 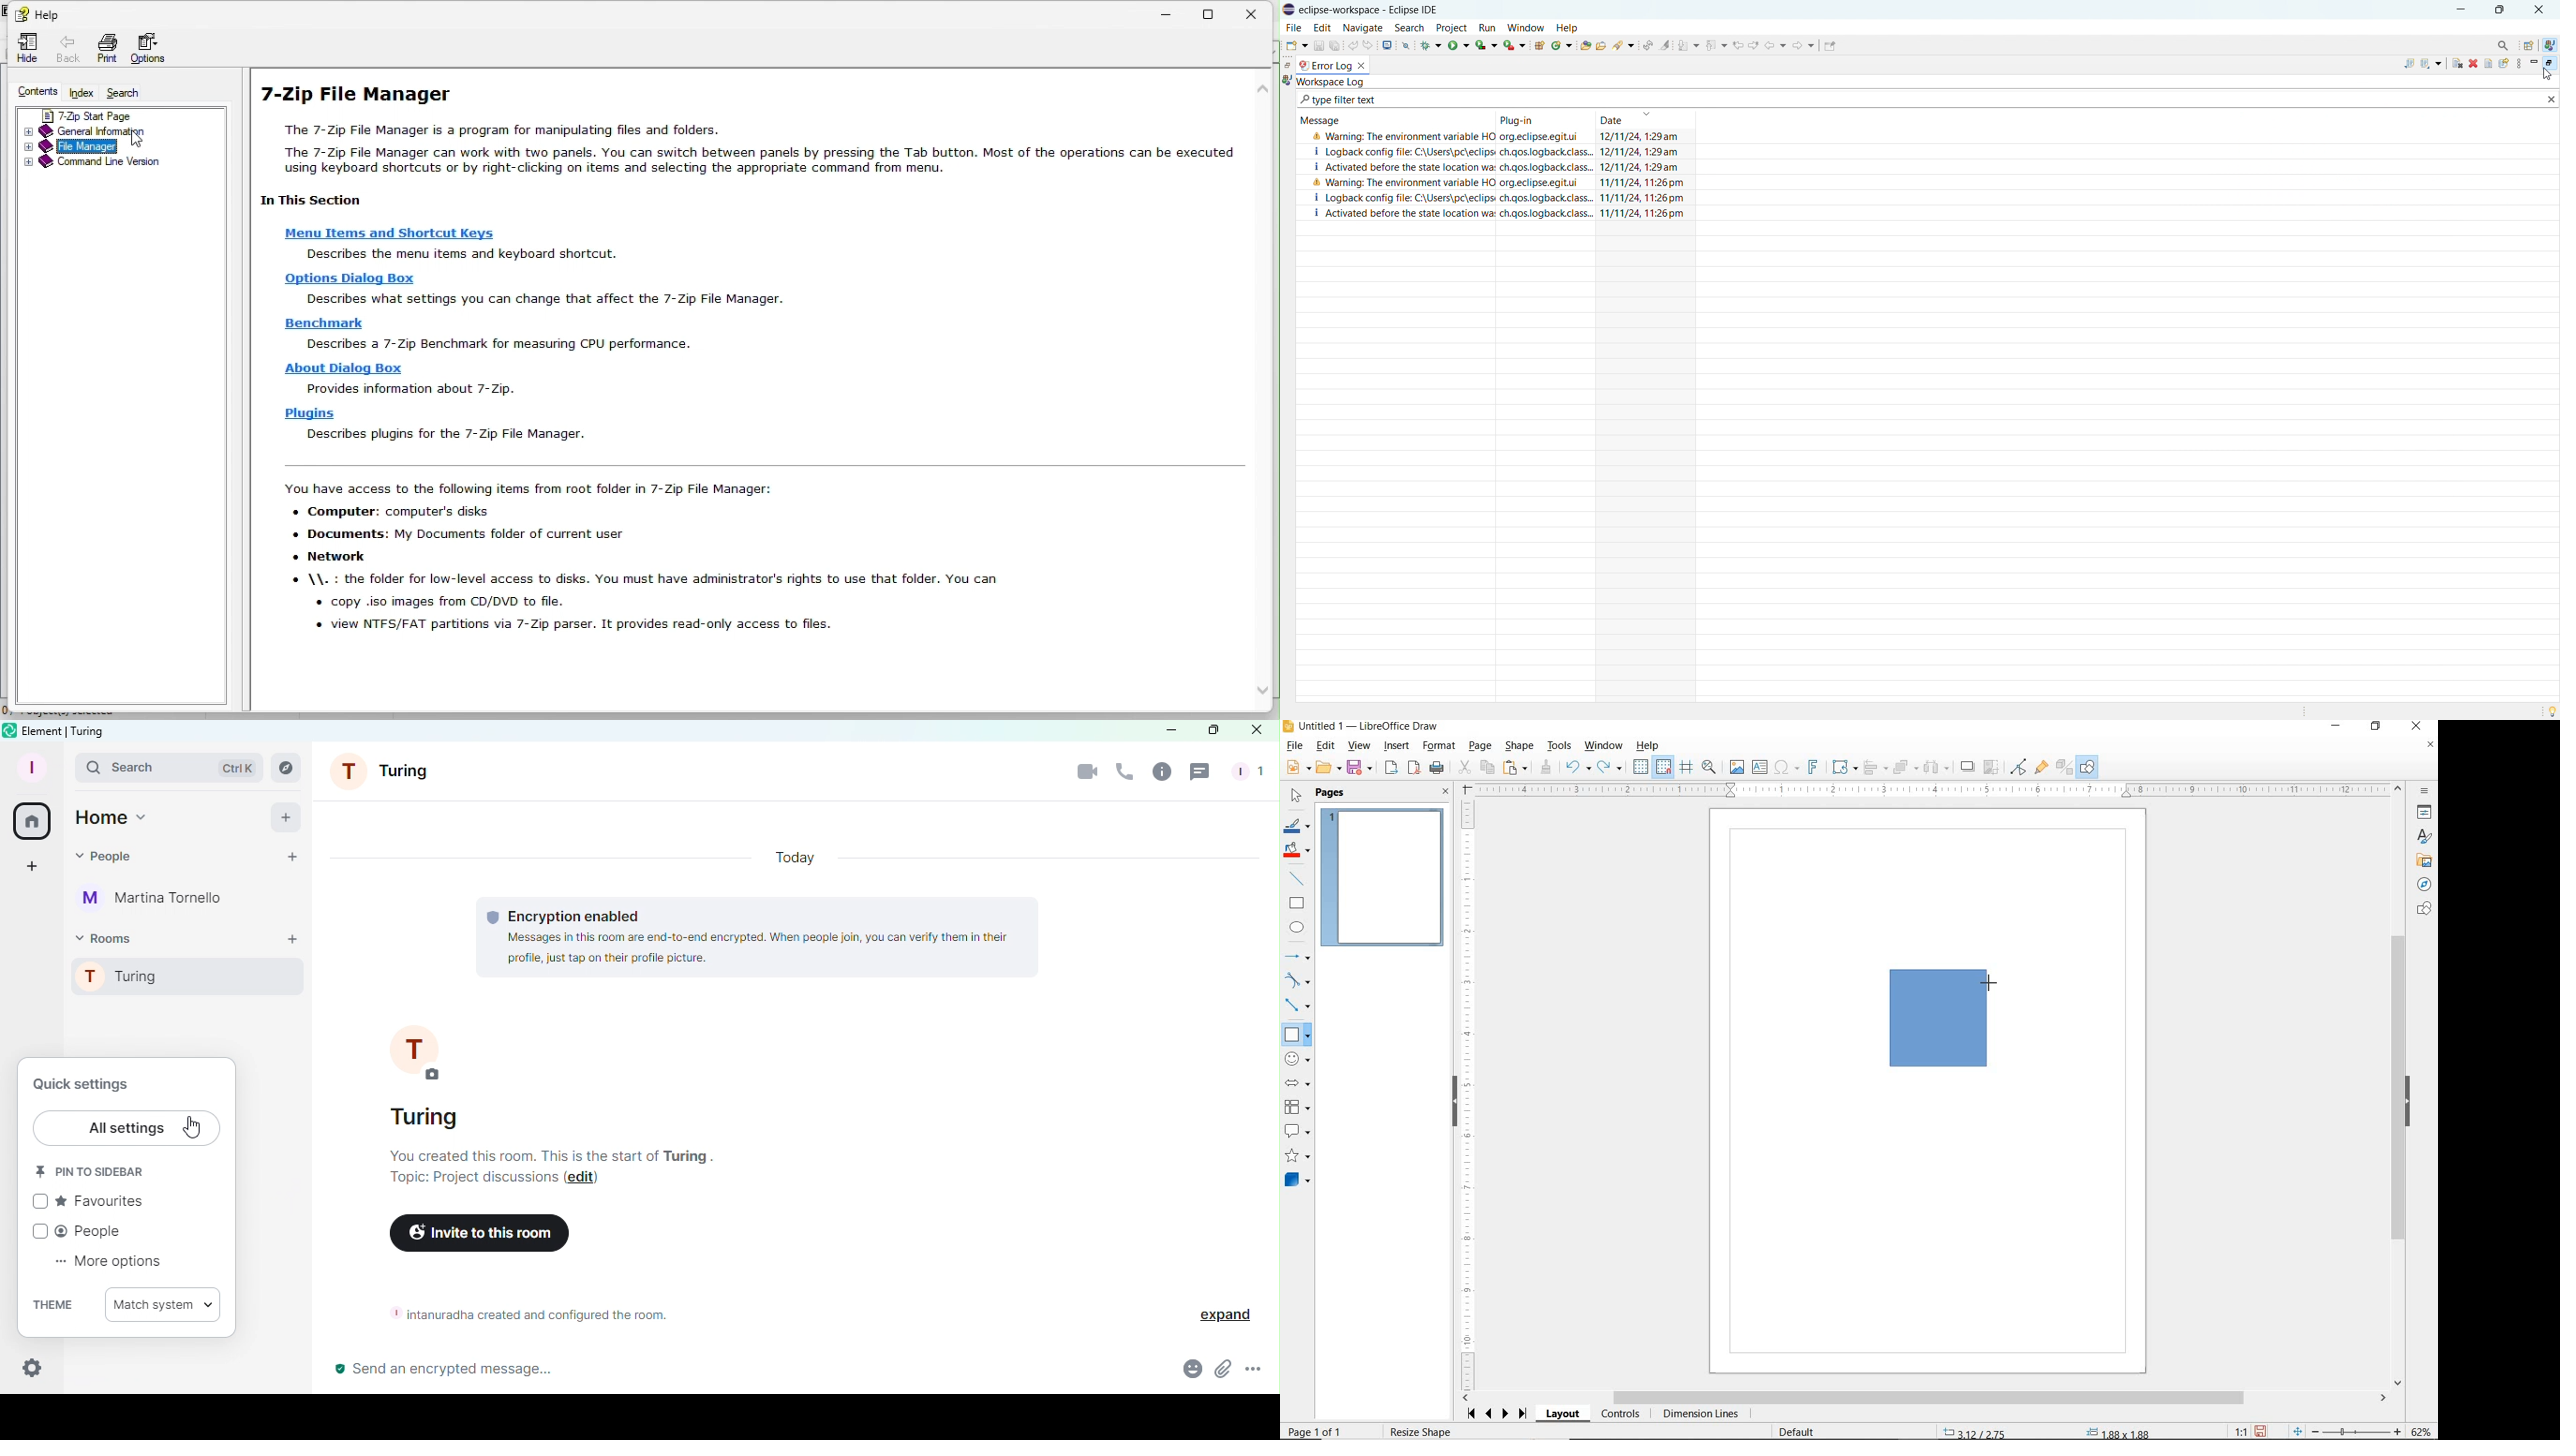 What do you see at coordinates (2063, 766) in the screenshot?
I see `TOGGLE EXTRUSION` at bounding box center [2063, 766].